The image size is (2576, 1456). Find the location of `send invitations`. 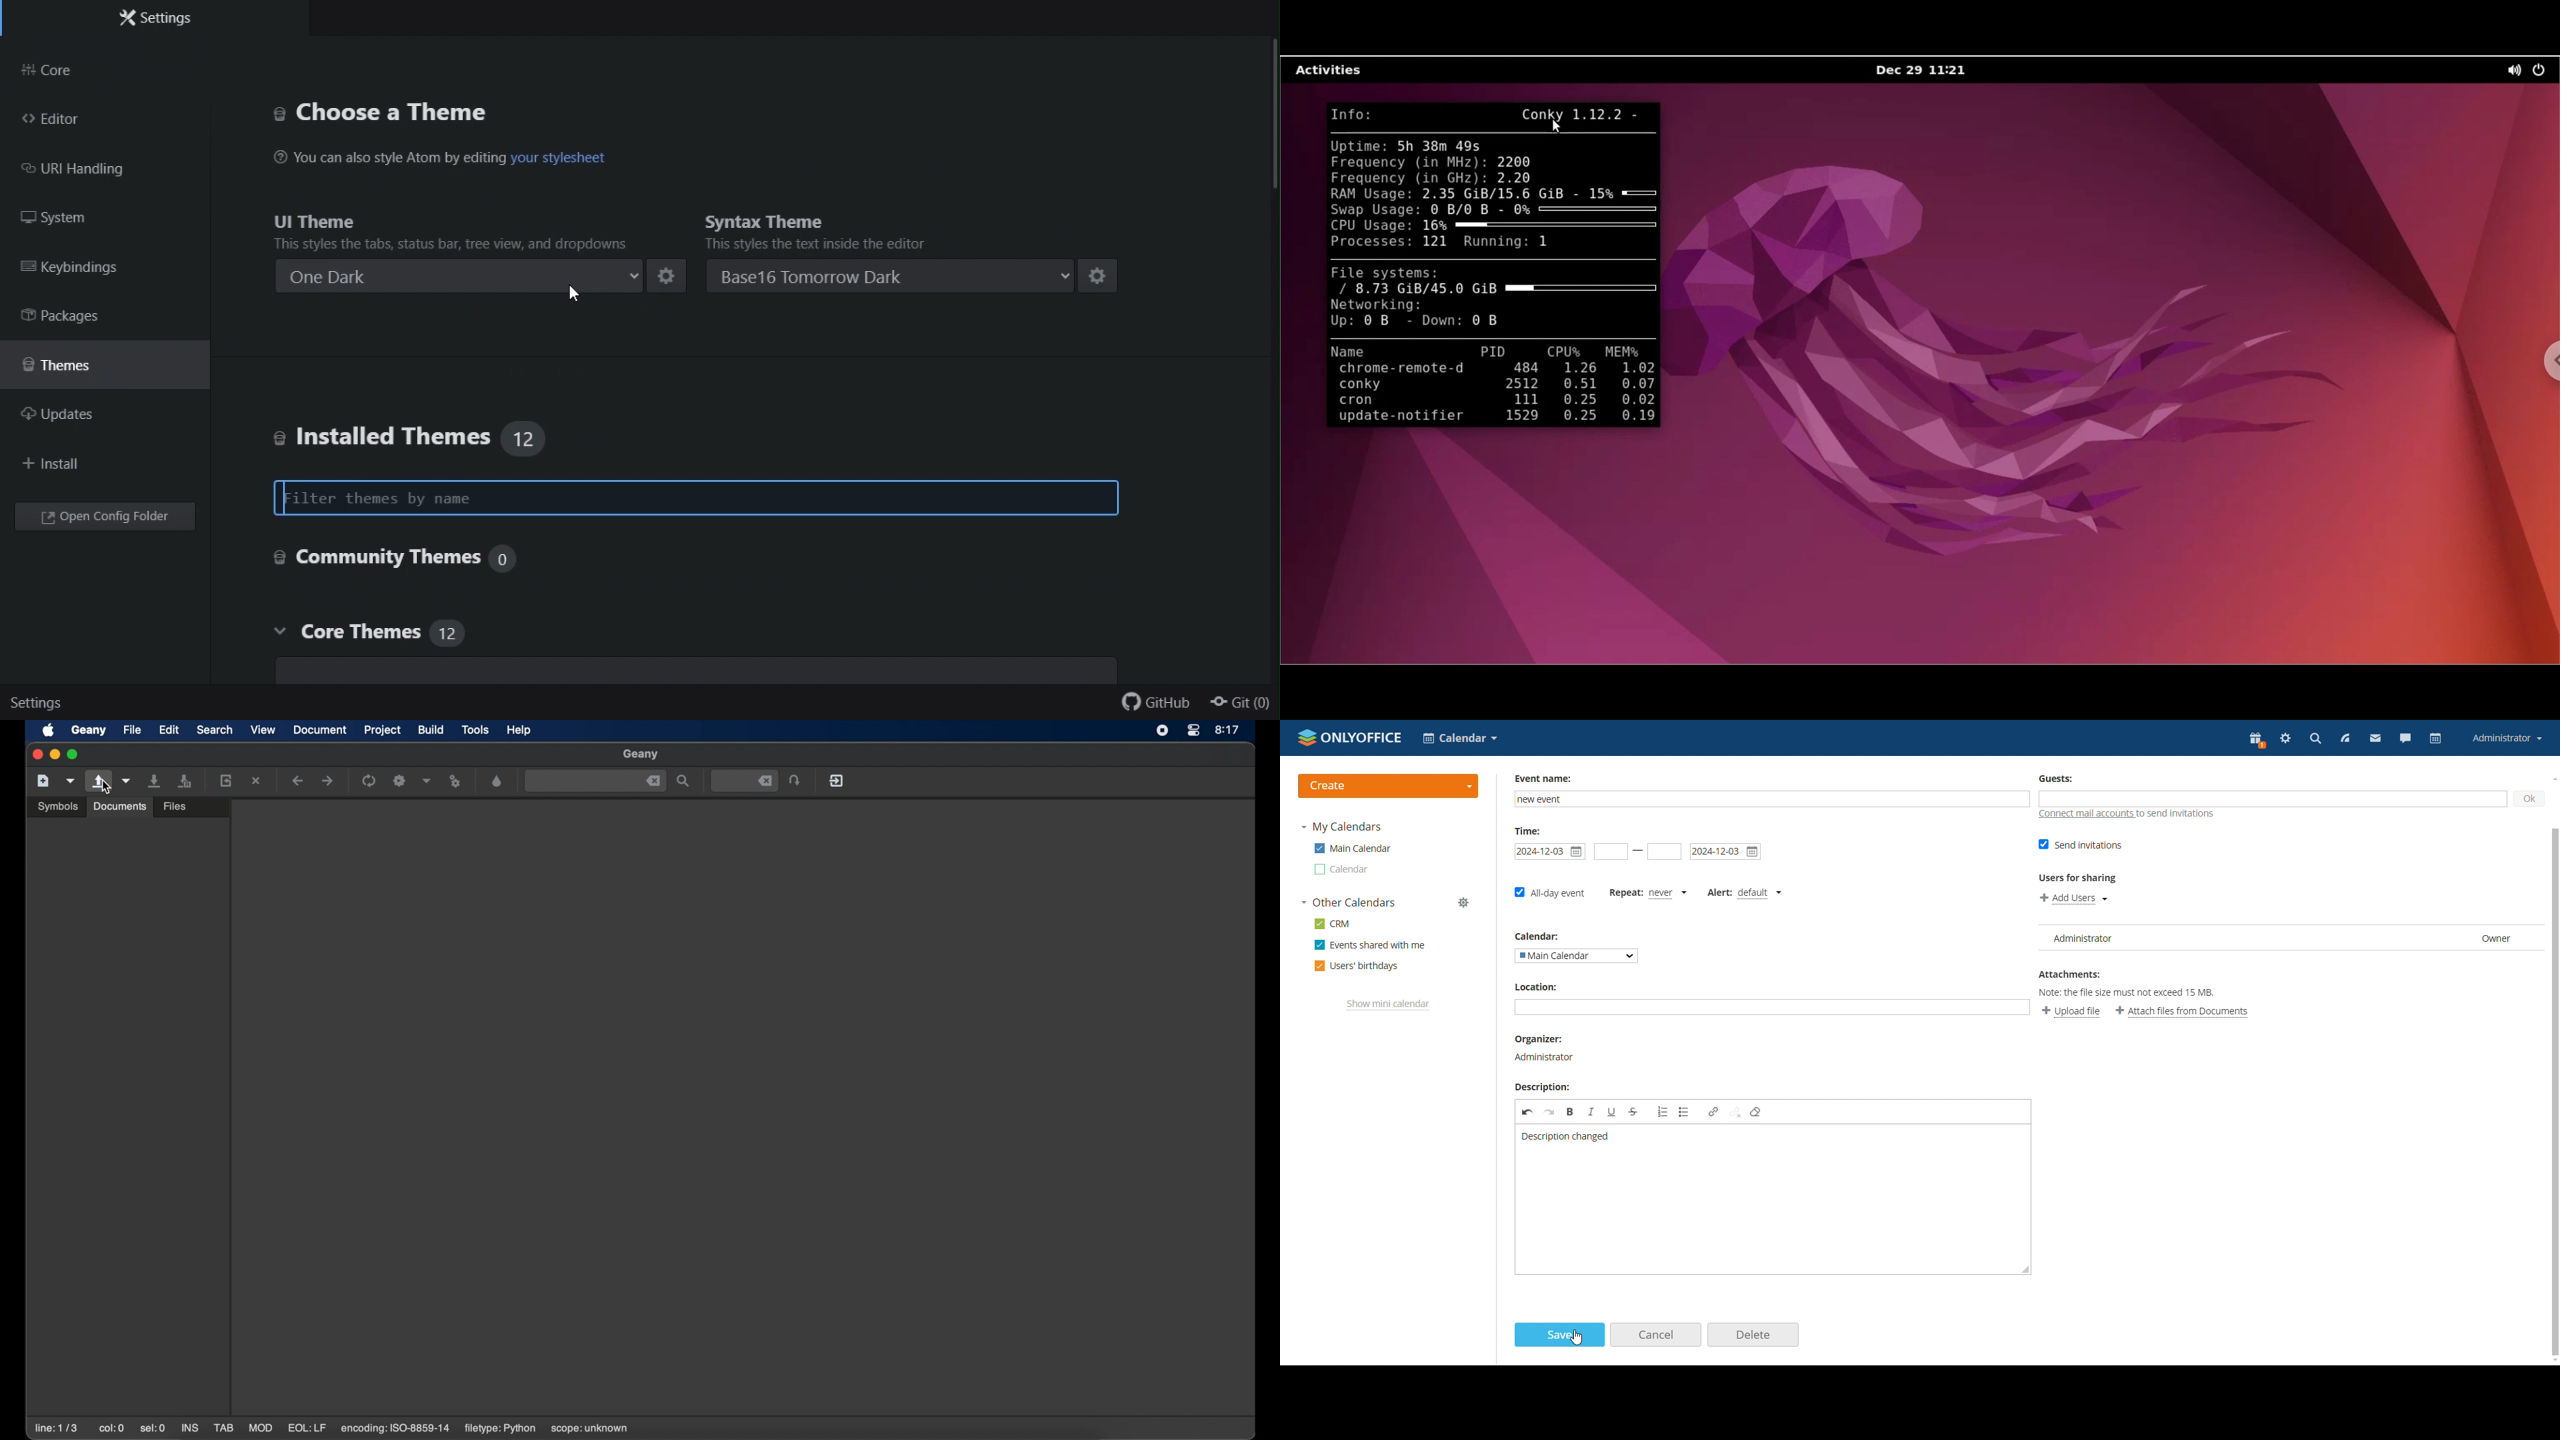

send invitations is located at coordinates (2080, 845).